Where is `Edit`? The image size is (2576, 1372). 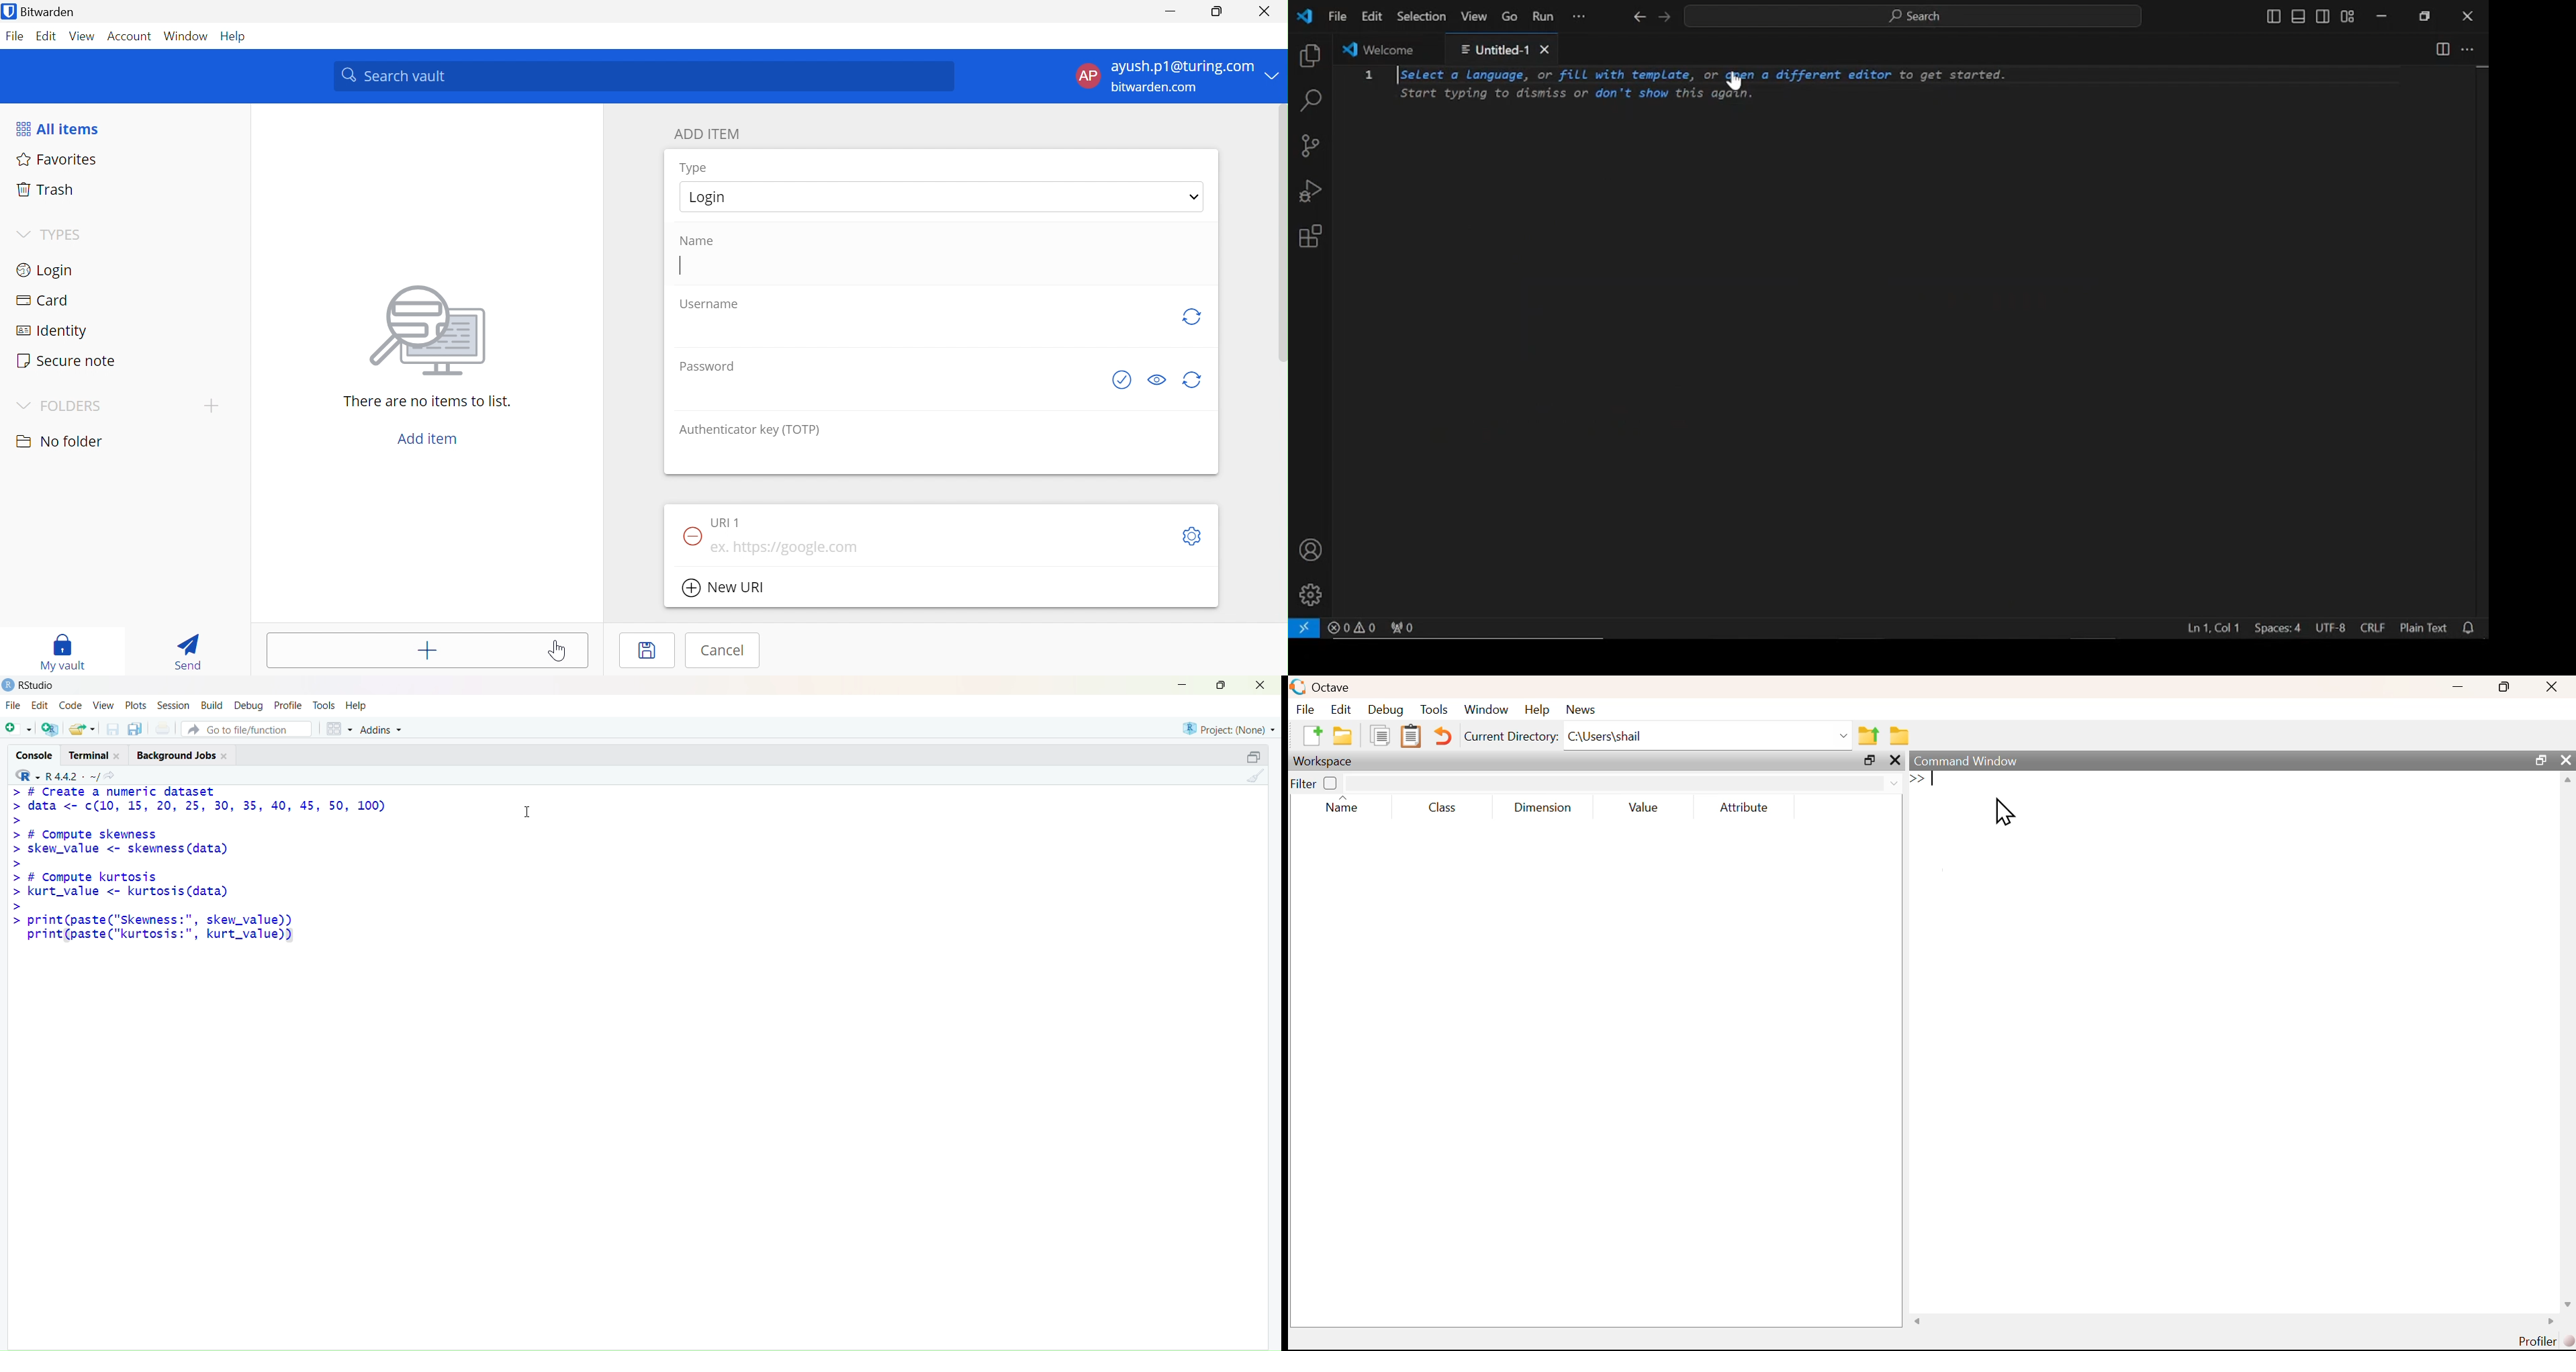
Edit is located at coordinates (43, 706).